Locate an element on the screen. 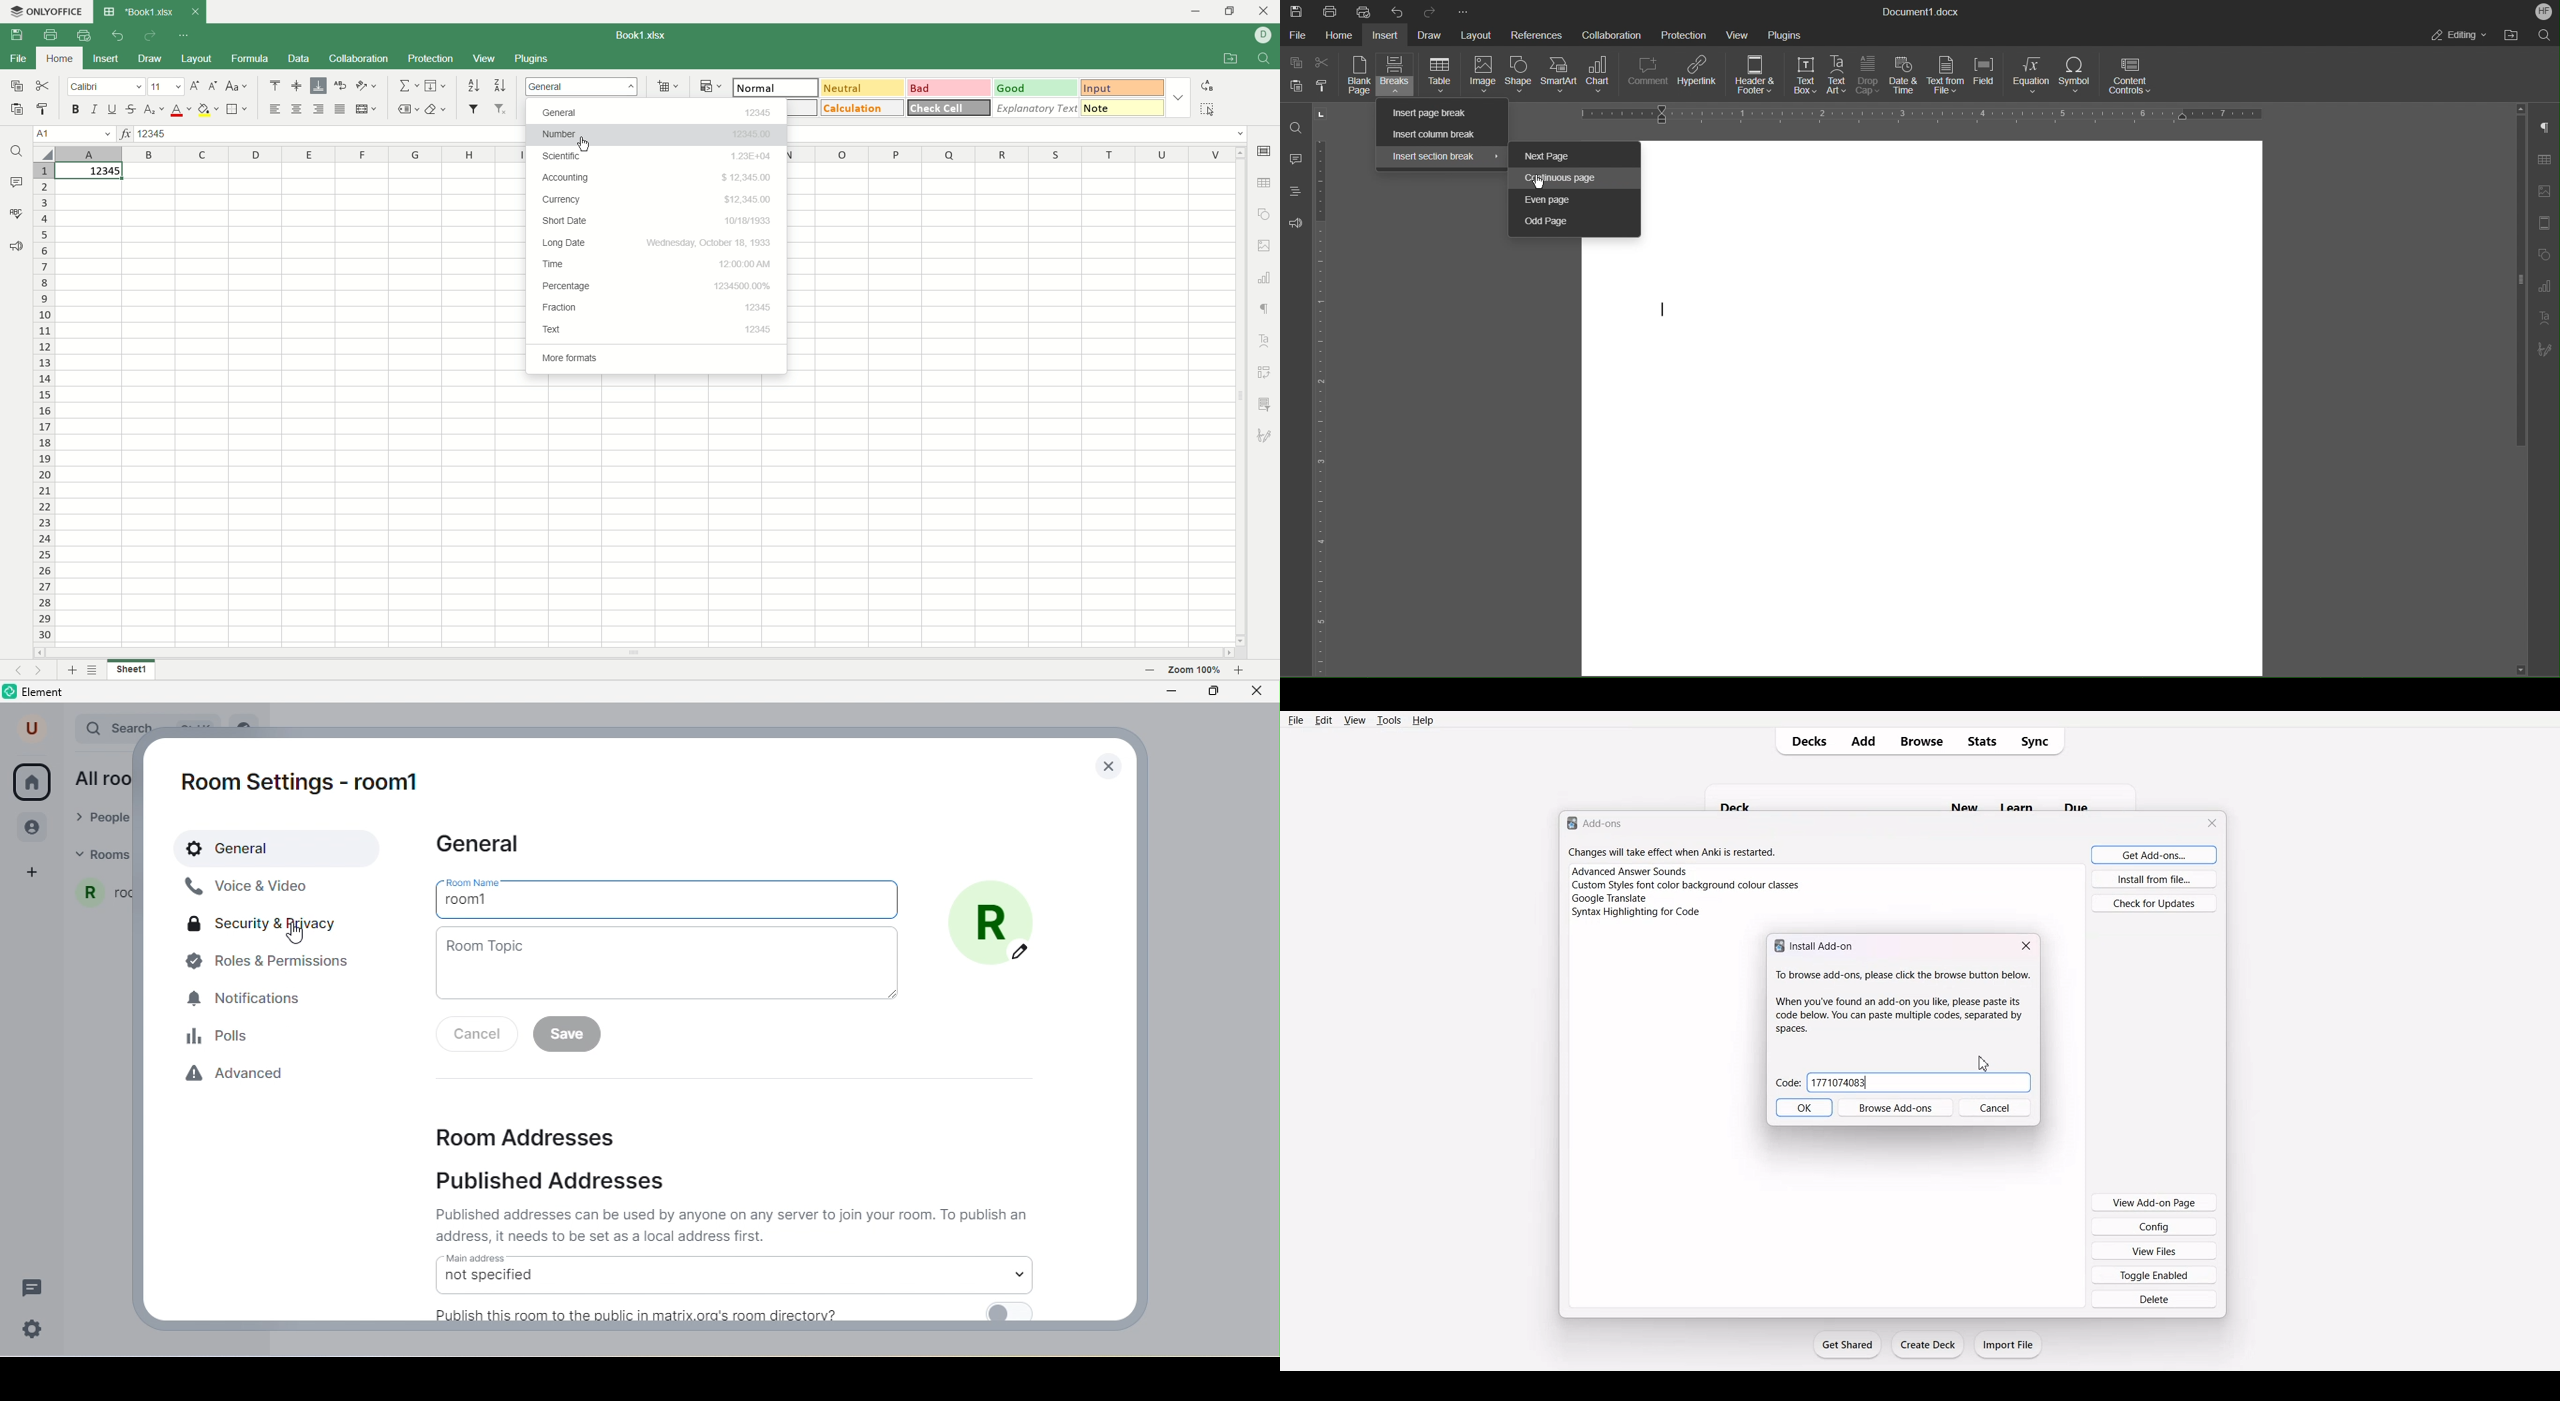 The width and height of the screenshot is (2576, 1428). sort descending is located at coordinates (500, 86).